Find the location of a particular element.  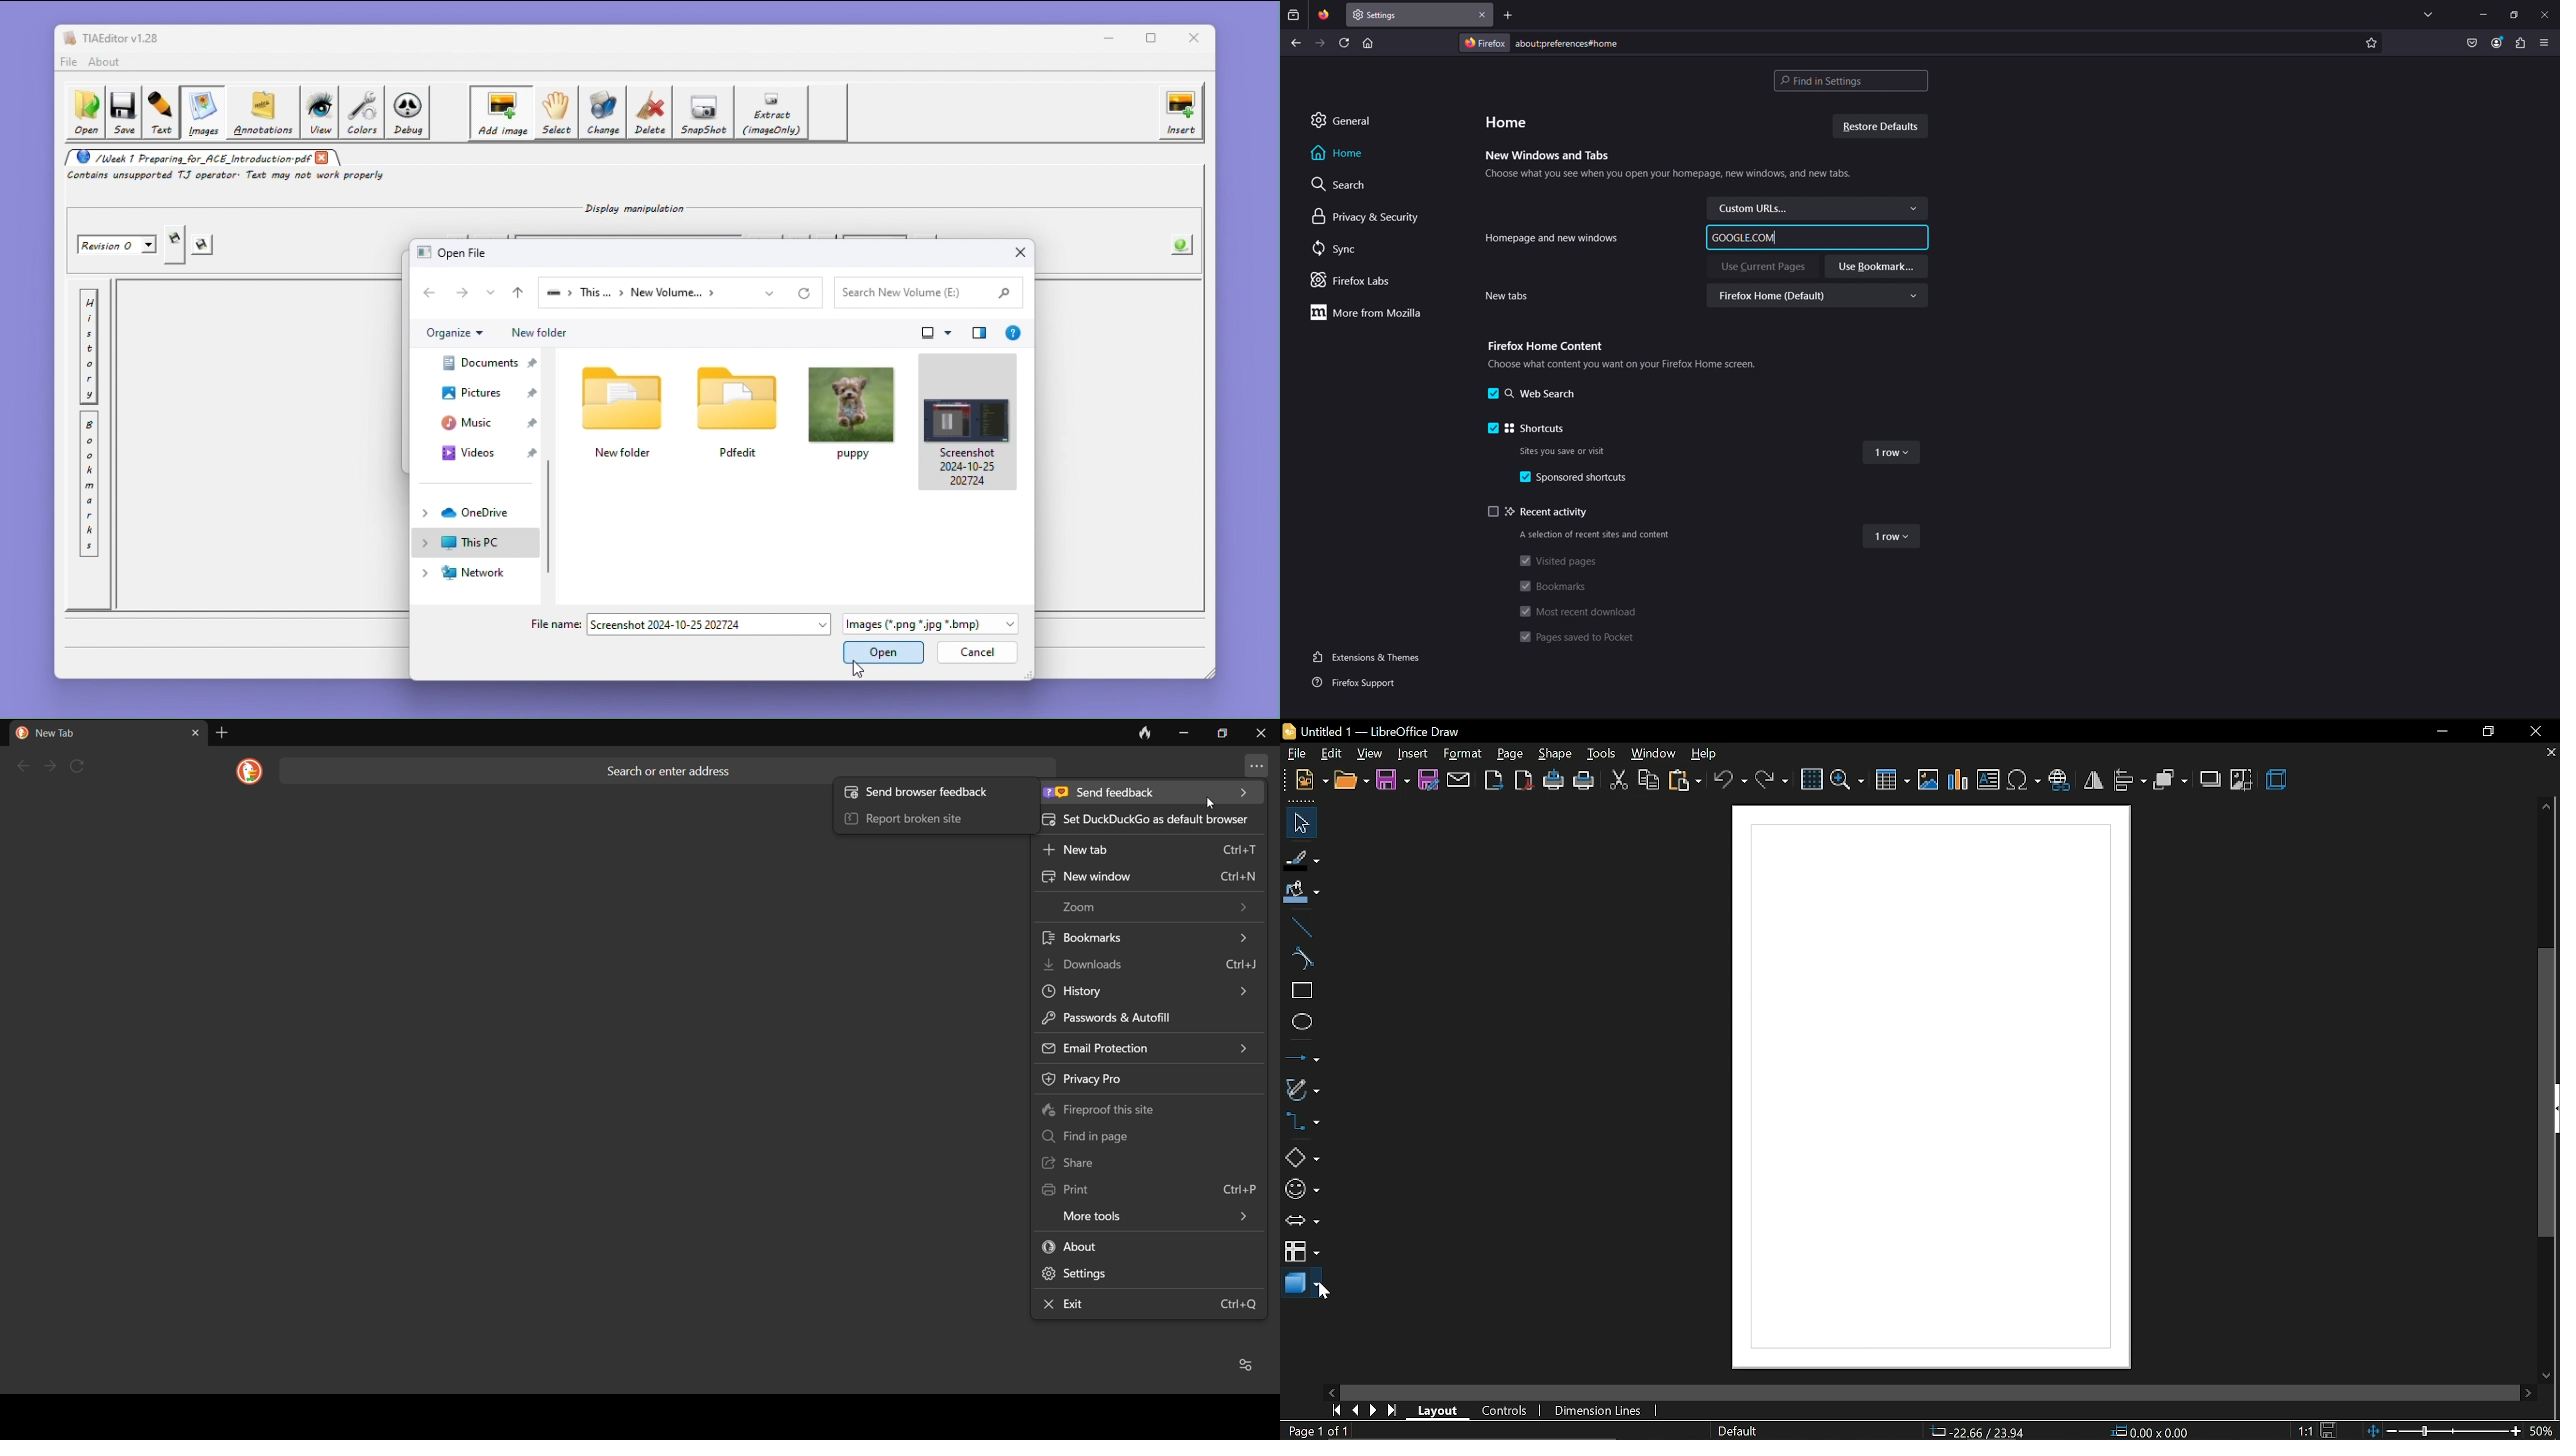

history is located at coordinates (1147, 992).